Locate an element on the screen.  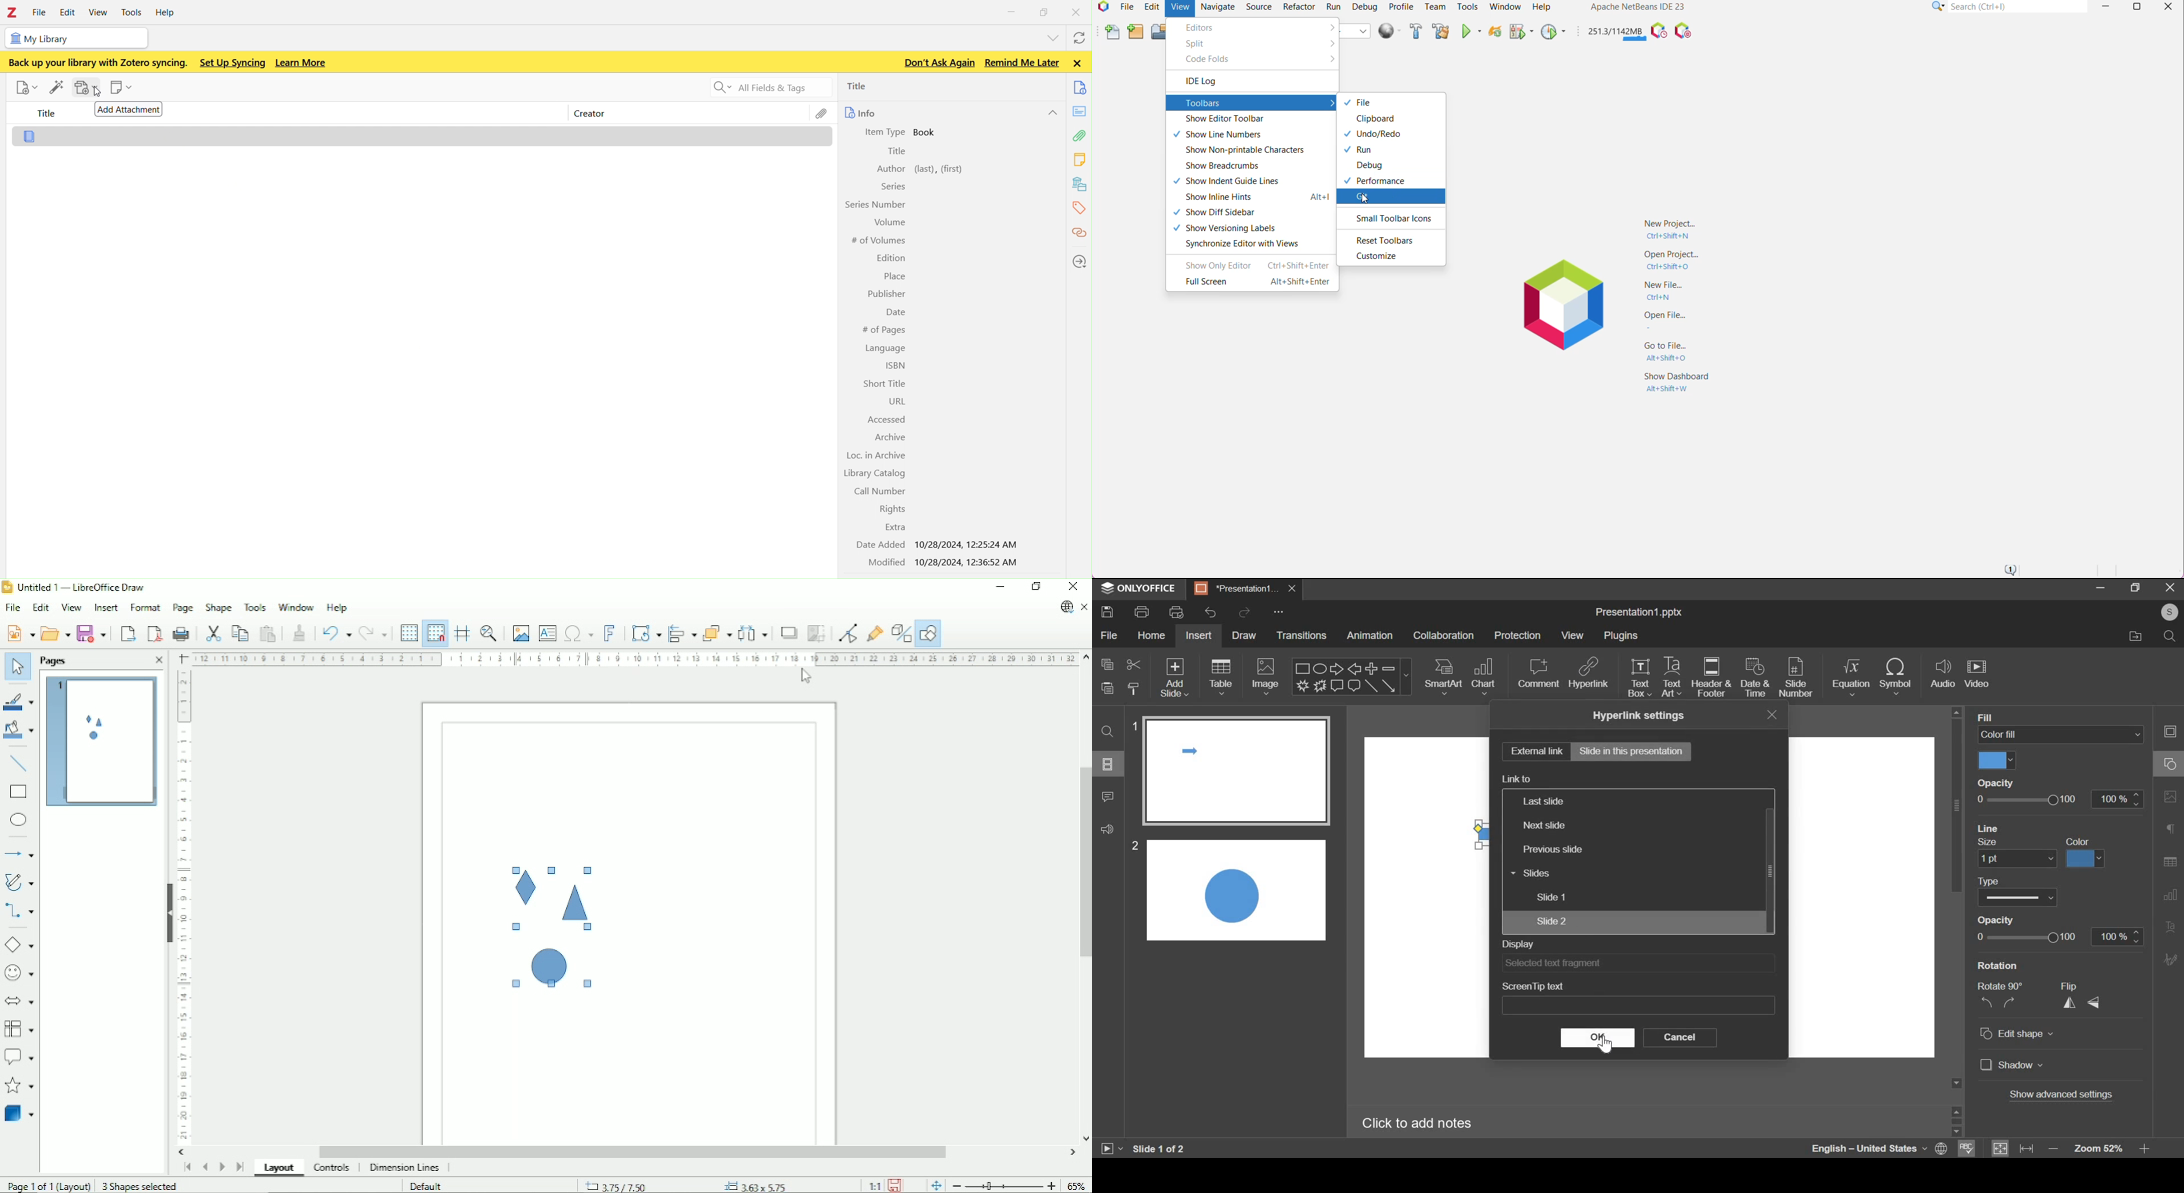
screen tip text is located at coordinates (1532, 987).